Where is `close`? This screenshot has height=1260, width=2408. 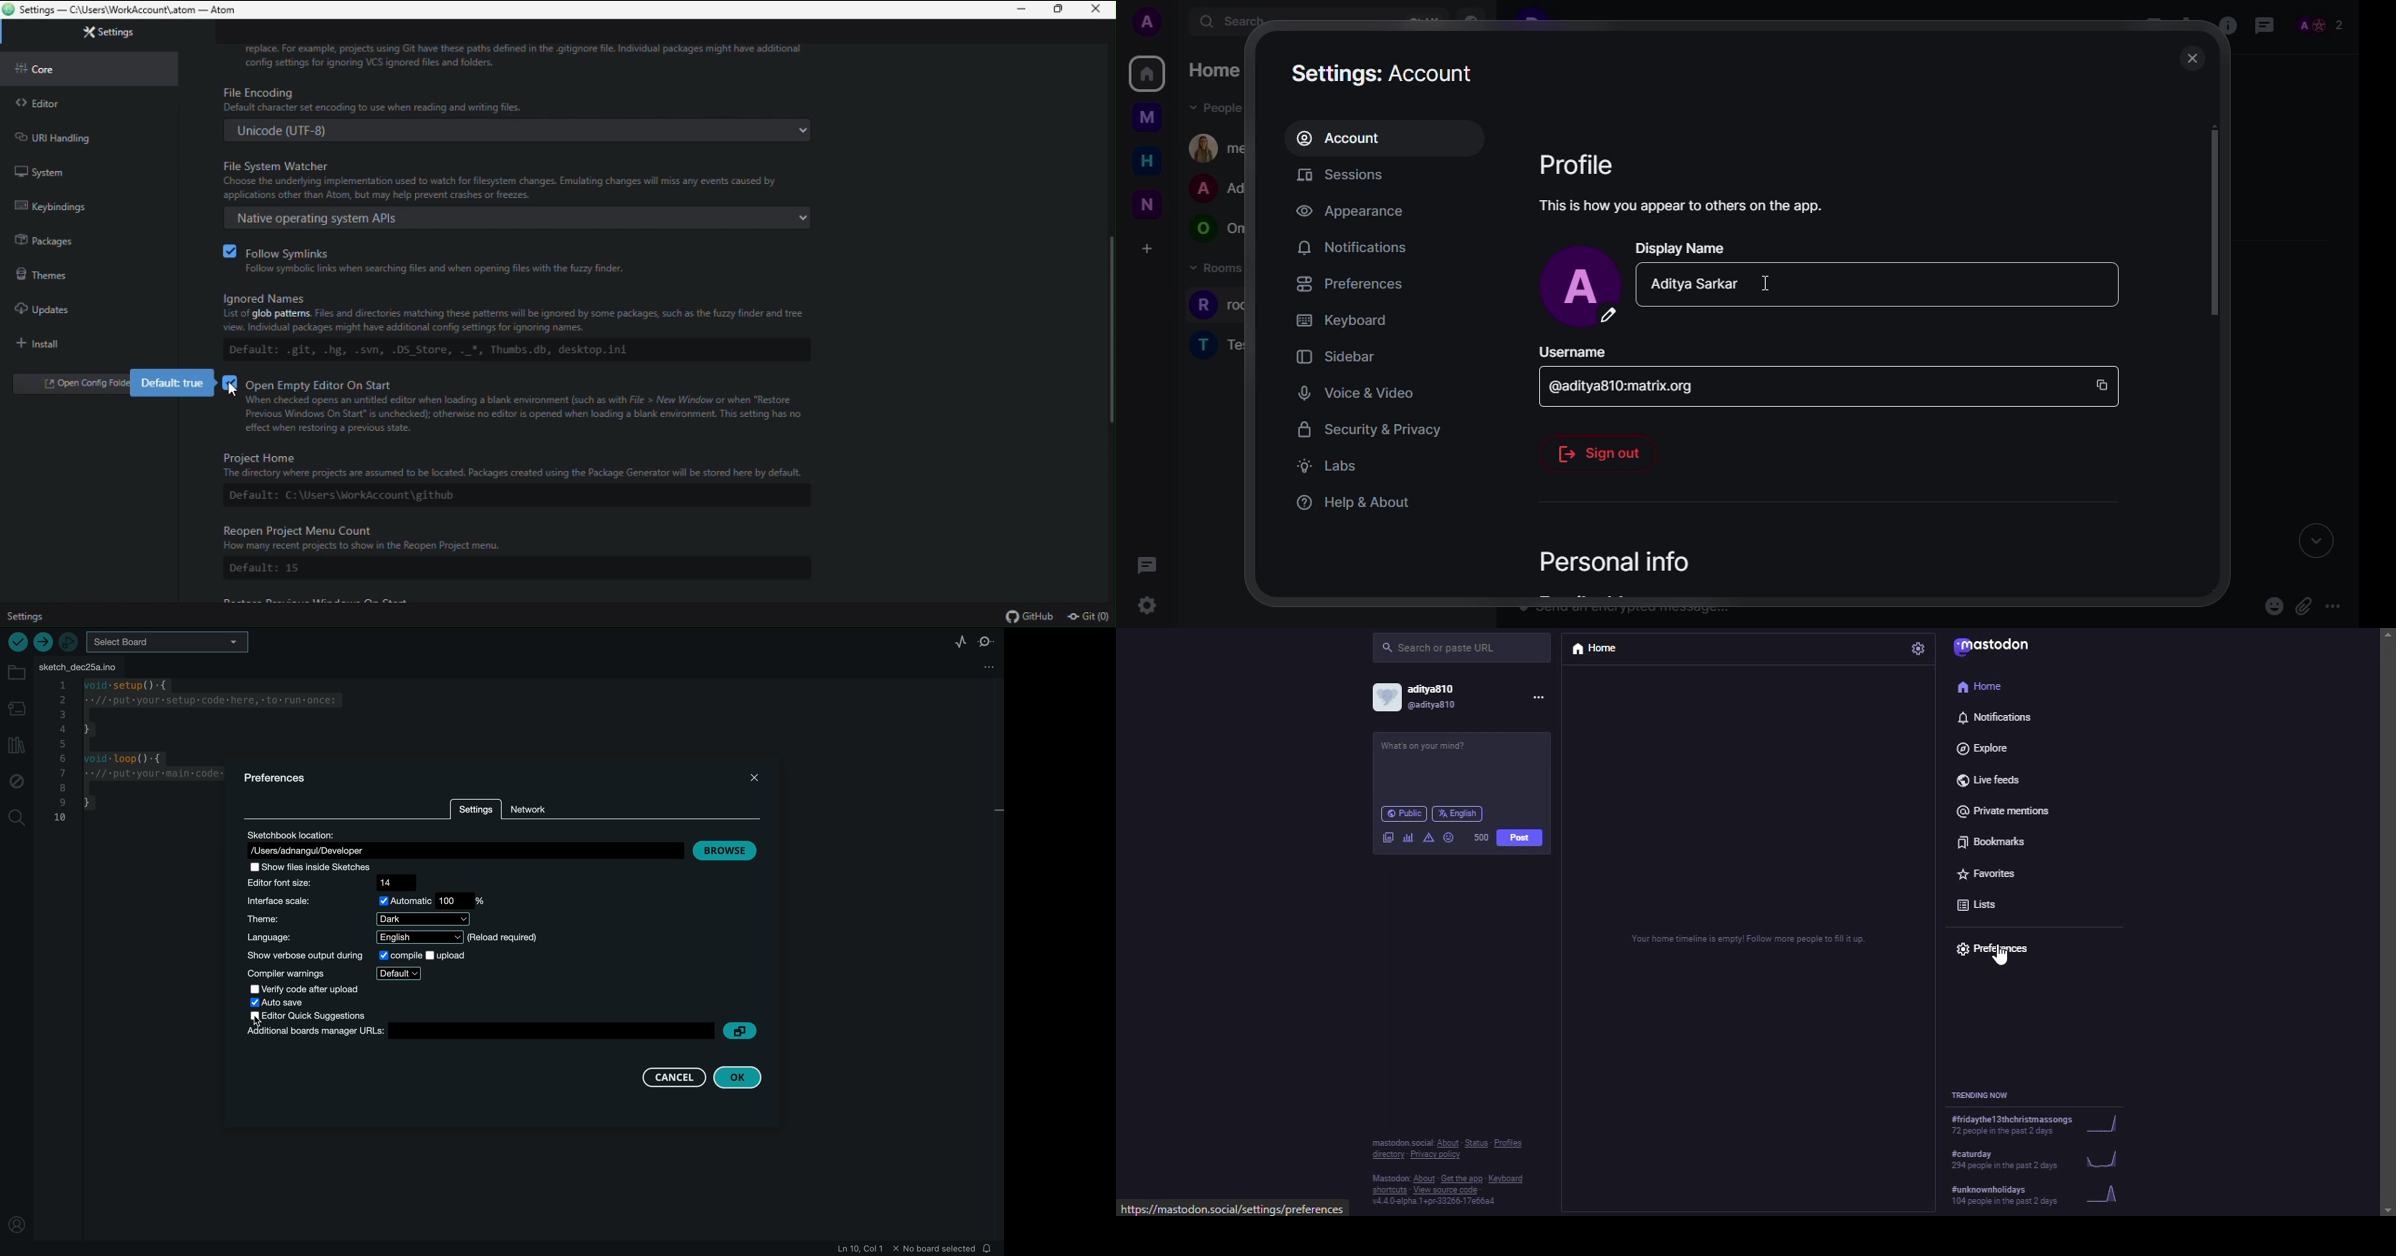
close is located at coordinates (2191, 58).